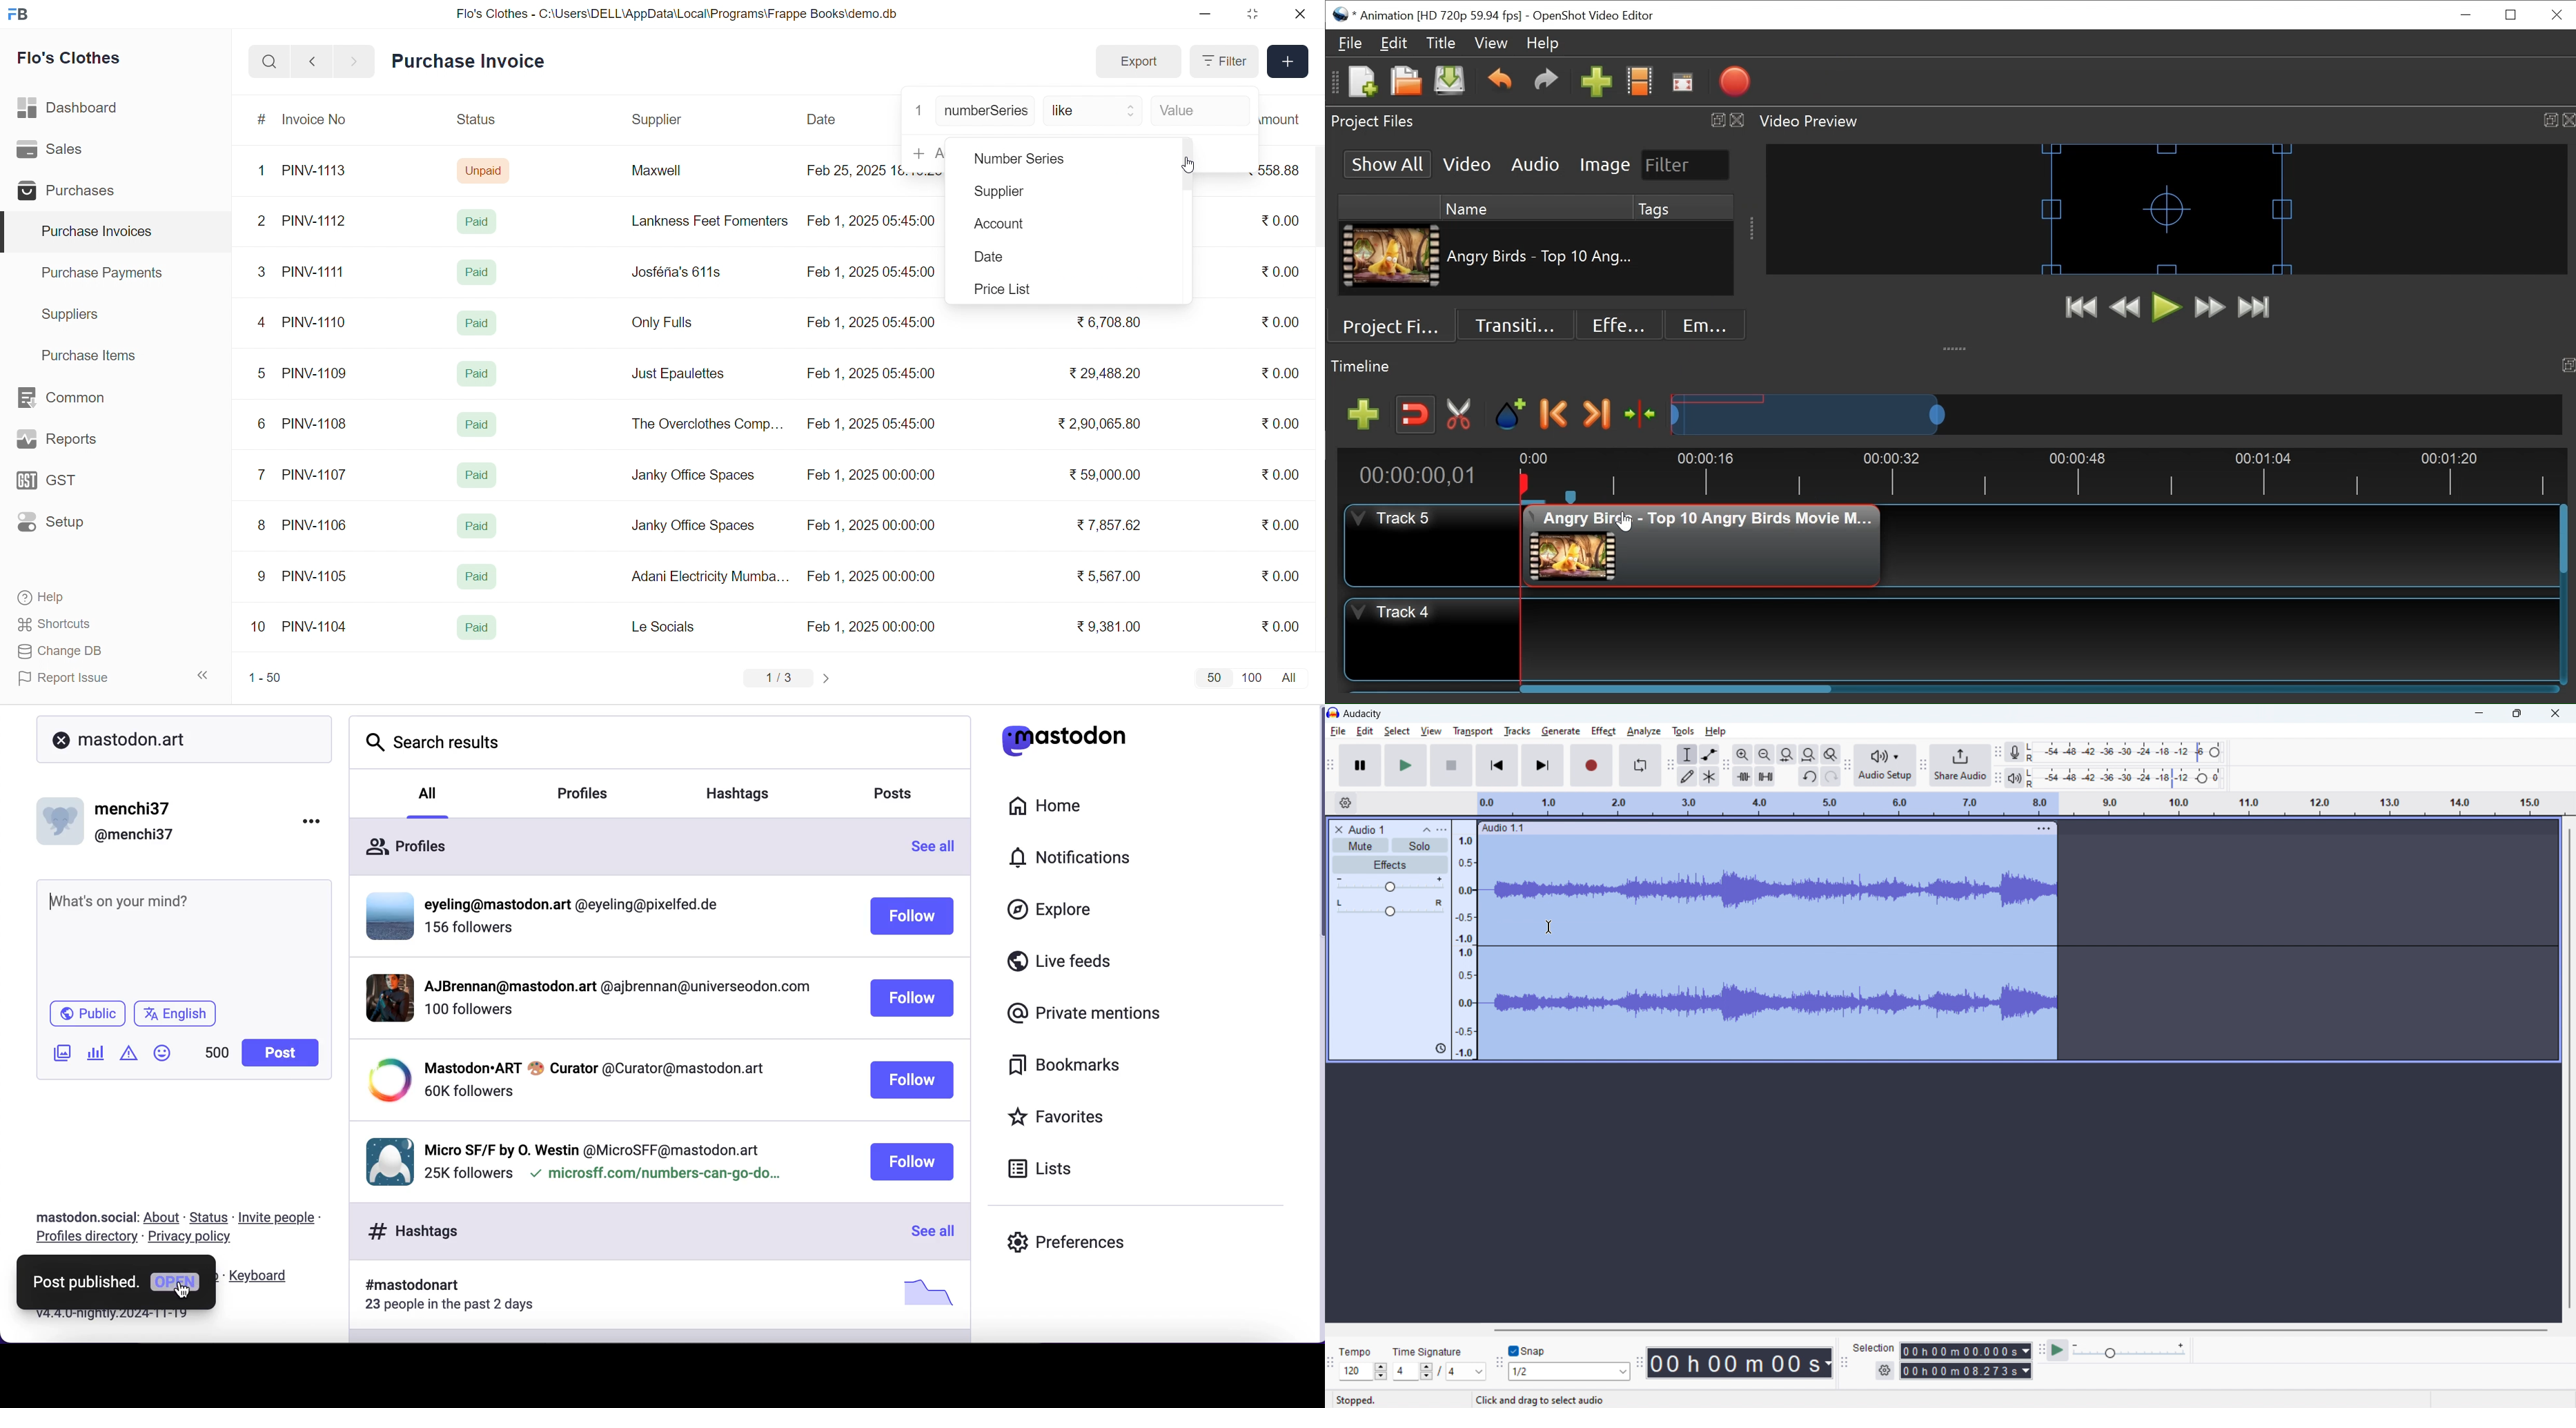  What do you see at coordinates (1393, 44) in the screenshot?
I see `Edit` at bounding box center [1393, 44].